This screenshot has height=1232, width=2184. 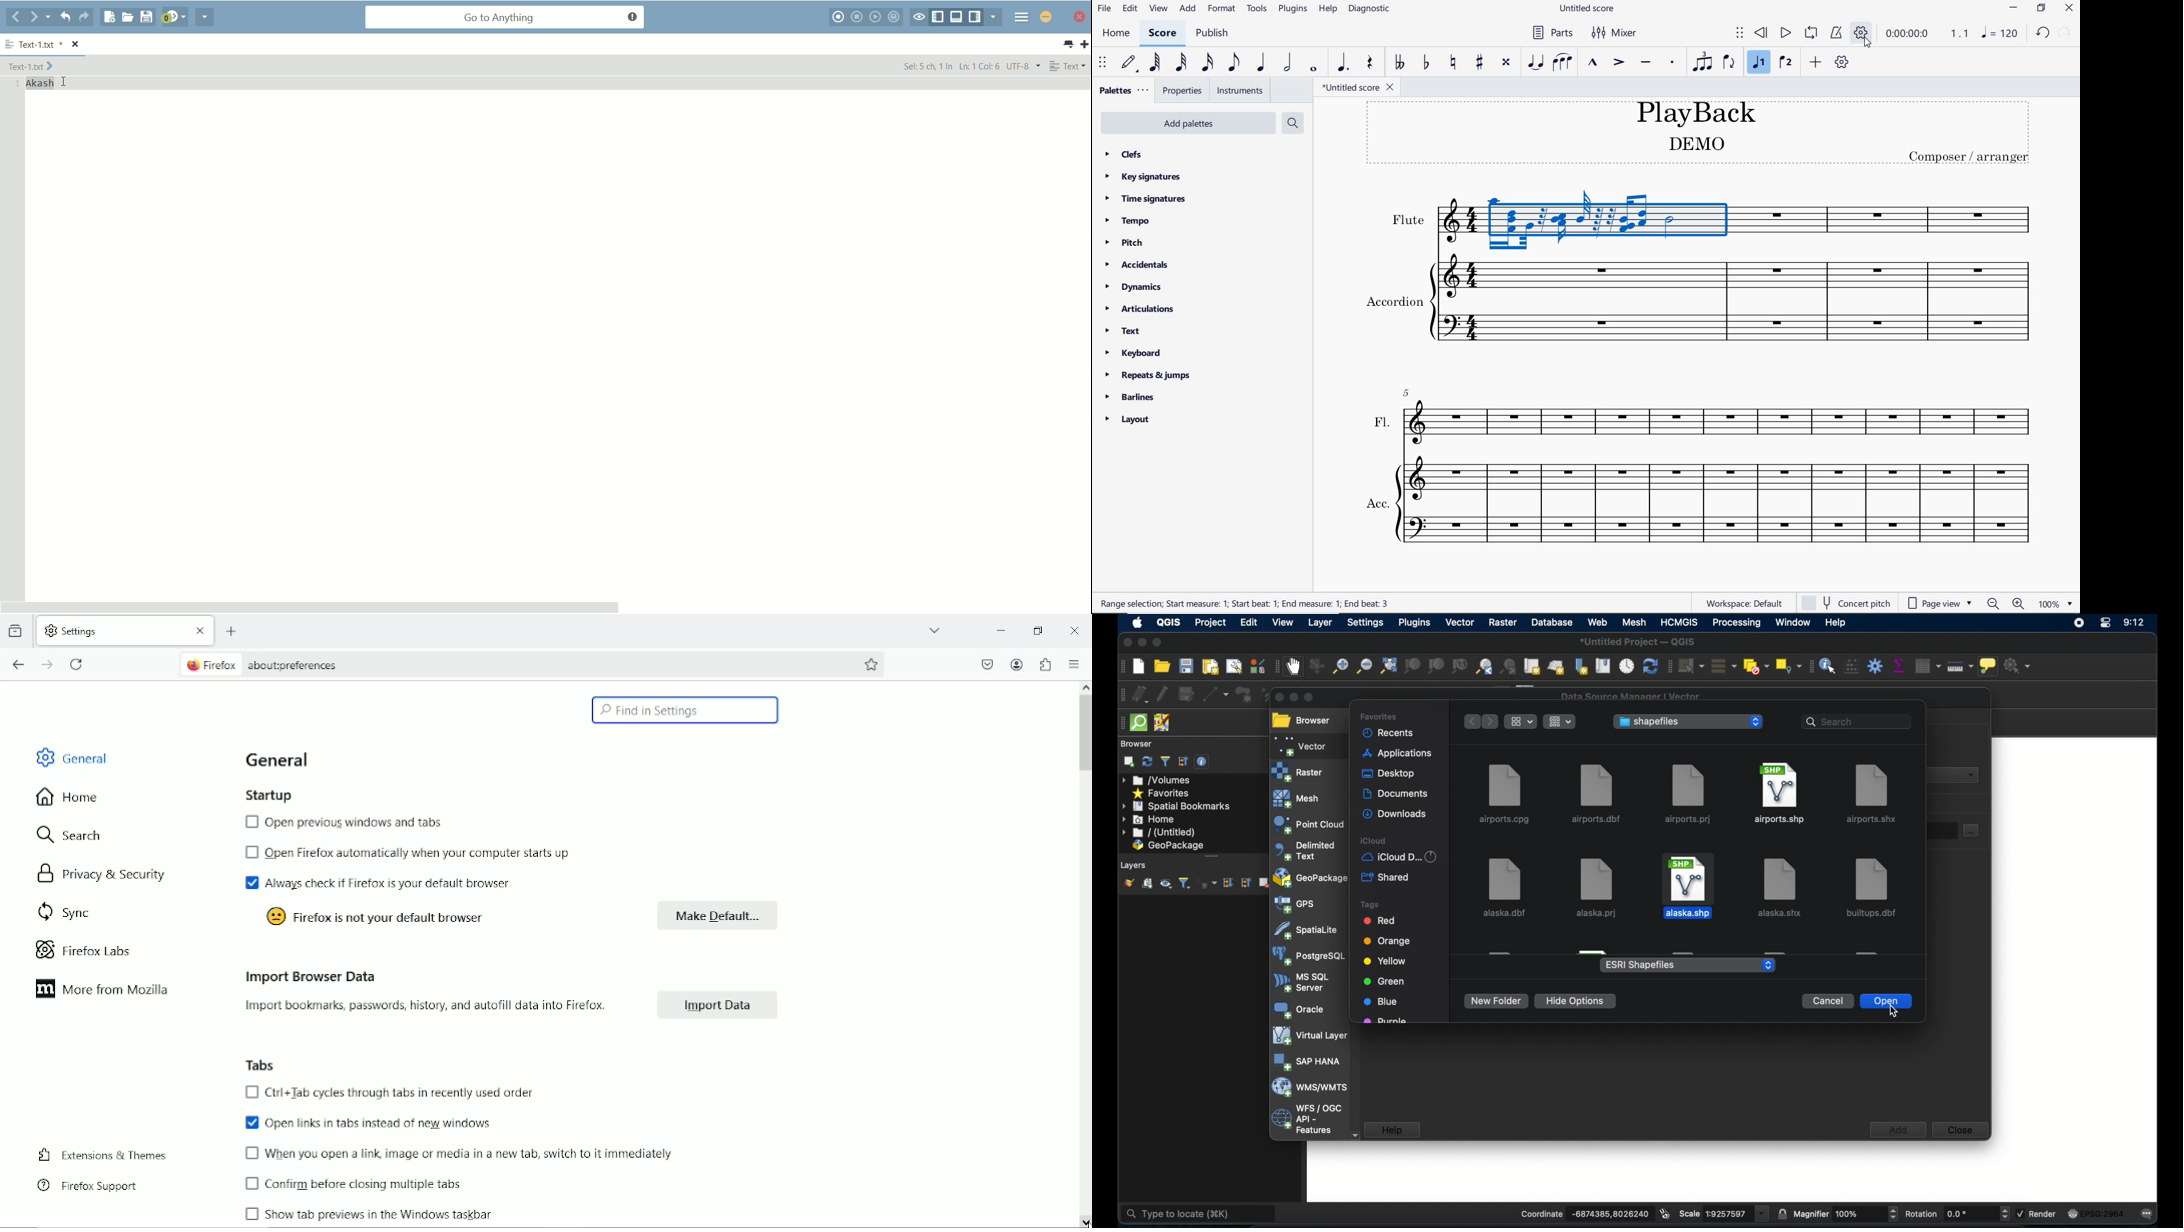 I want to click on Open tasks in tabs instead of new windows., so click(x=376, y=1124).